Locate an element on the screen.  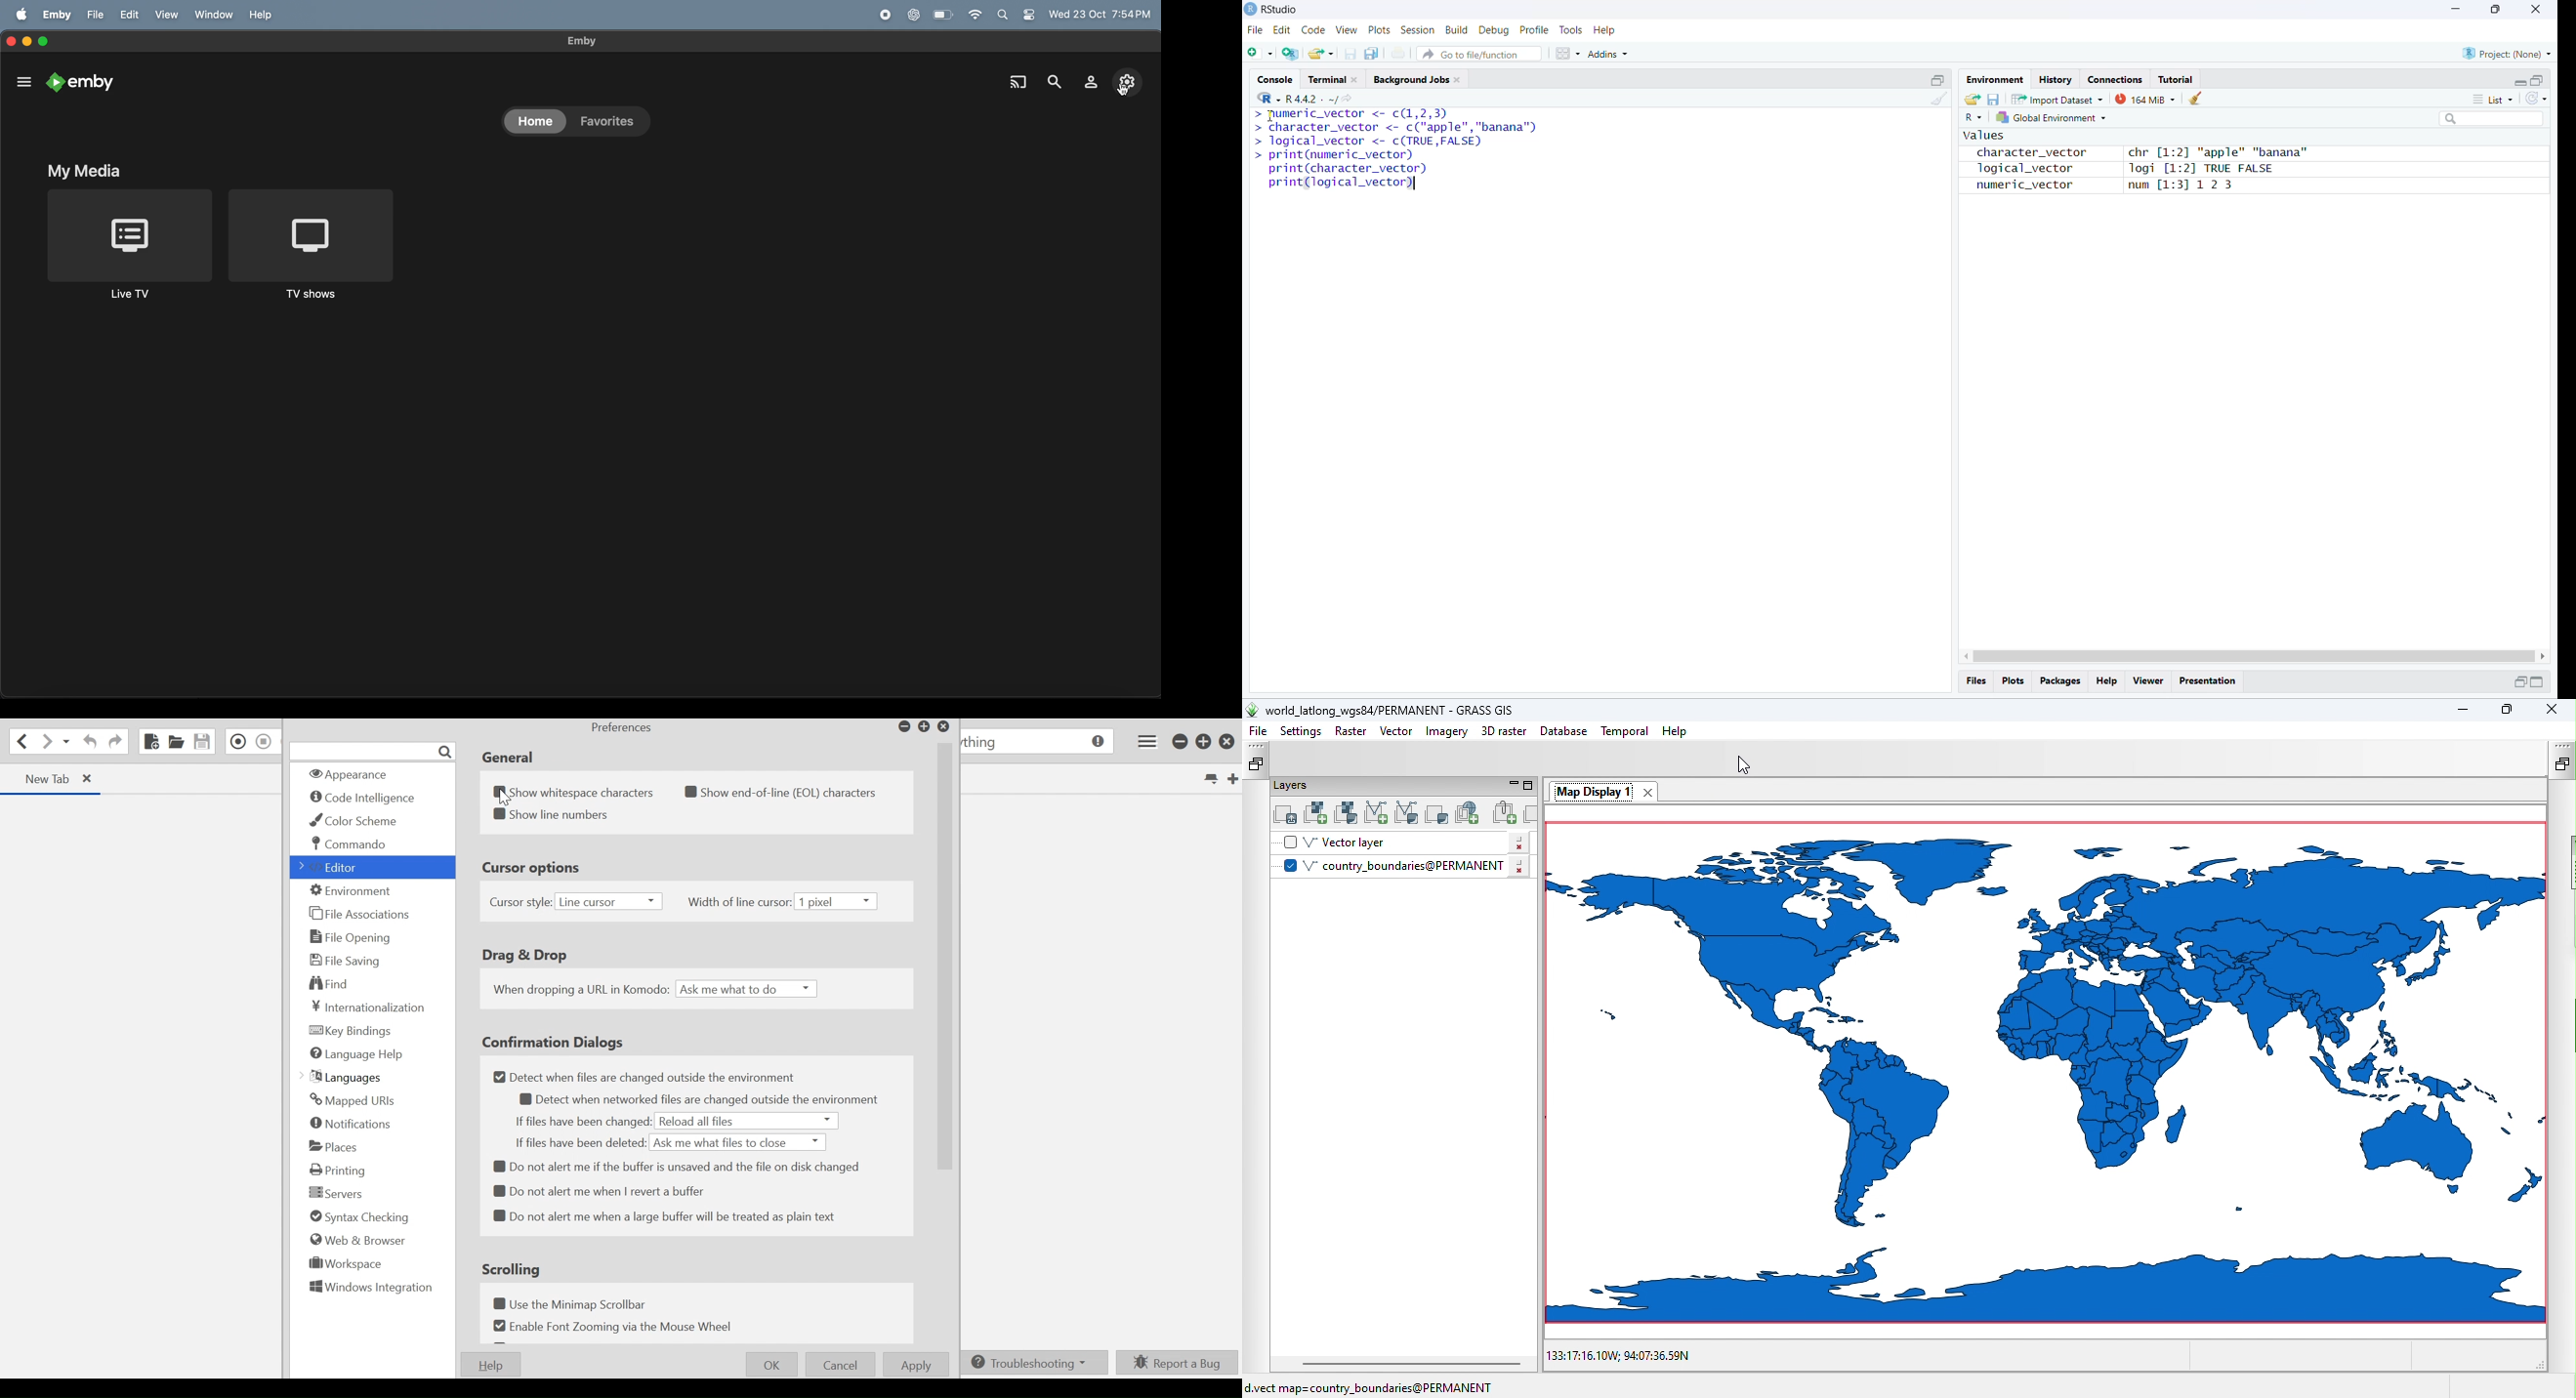
Notification is located at coordinates (348, 1122).